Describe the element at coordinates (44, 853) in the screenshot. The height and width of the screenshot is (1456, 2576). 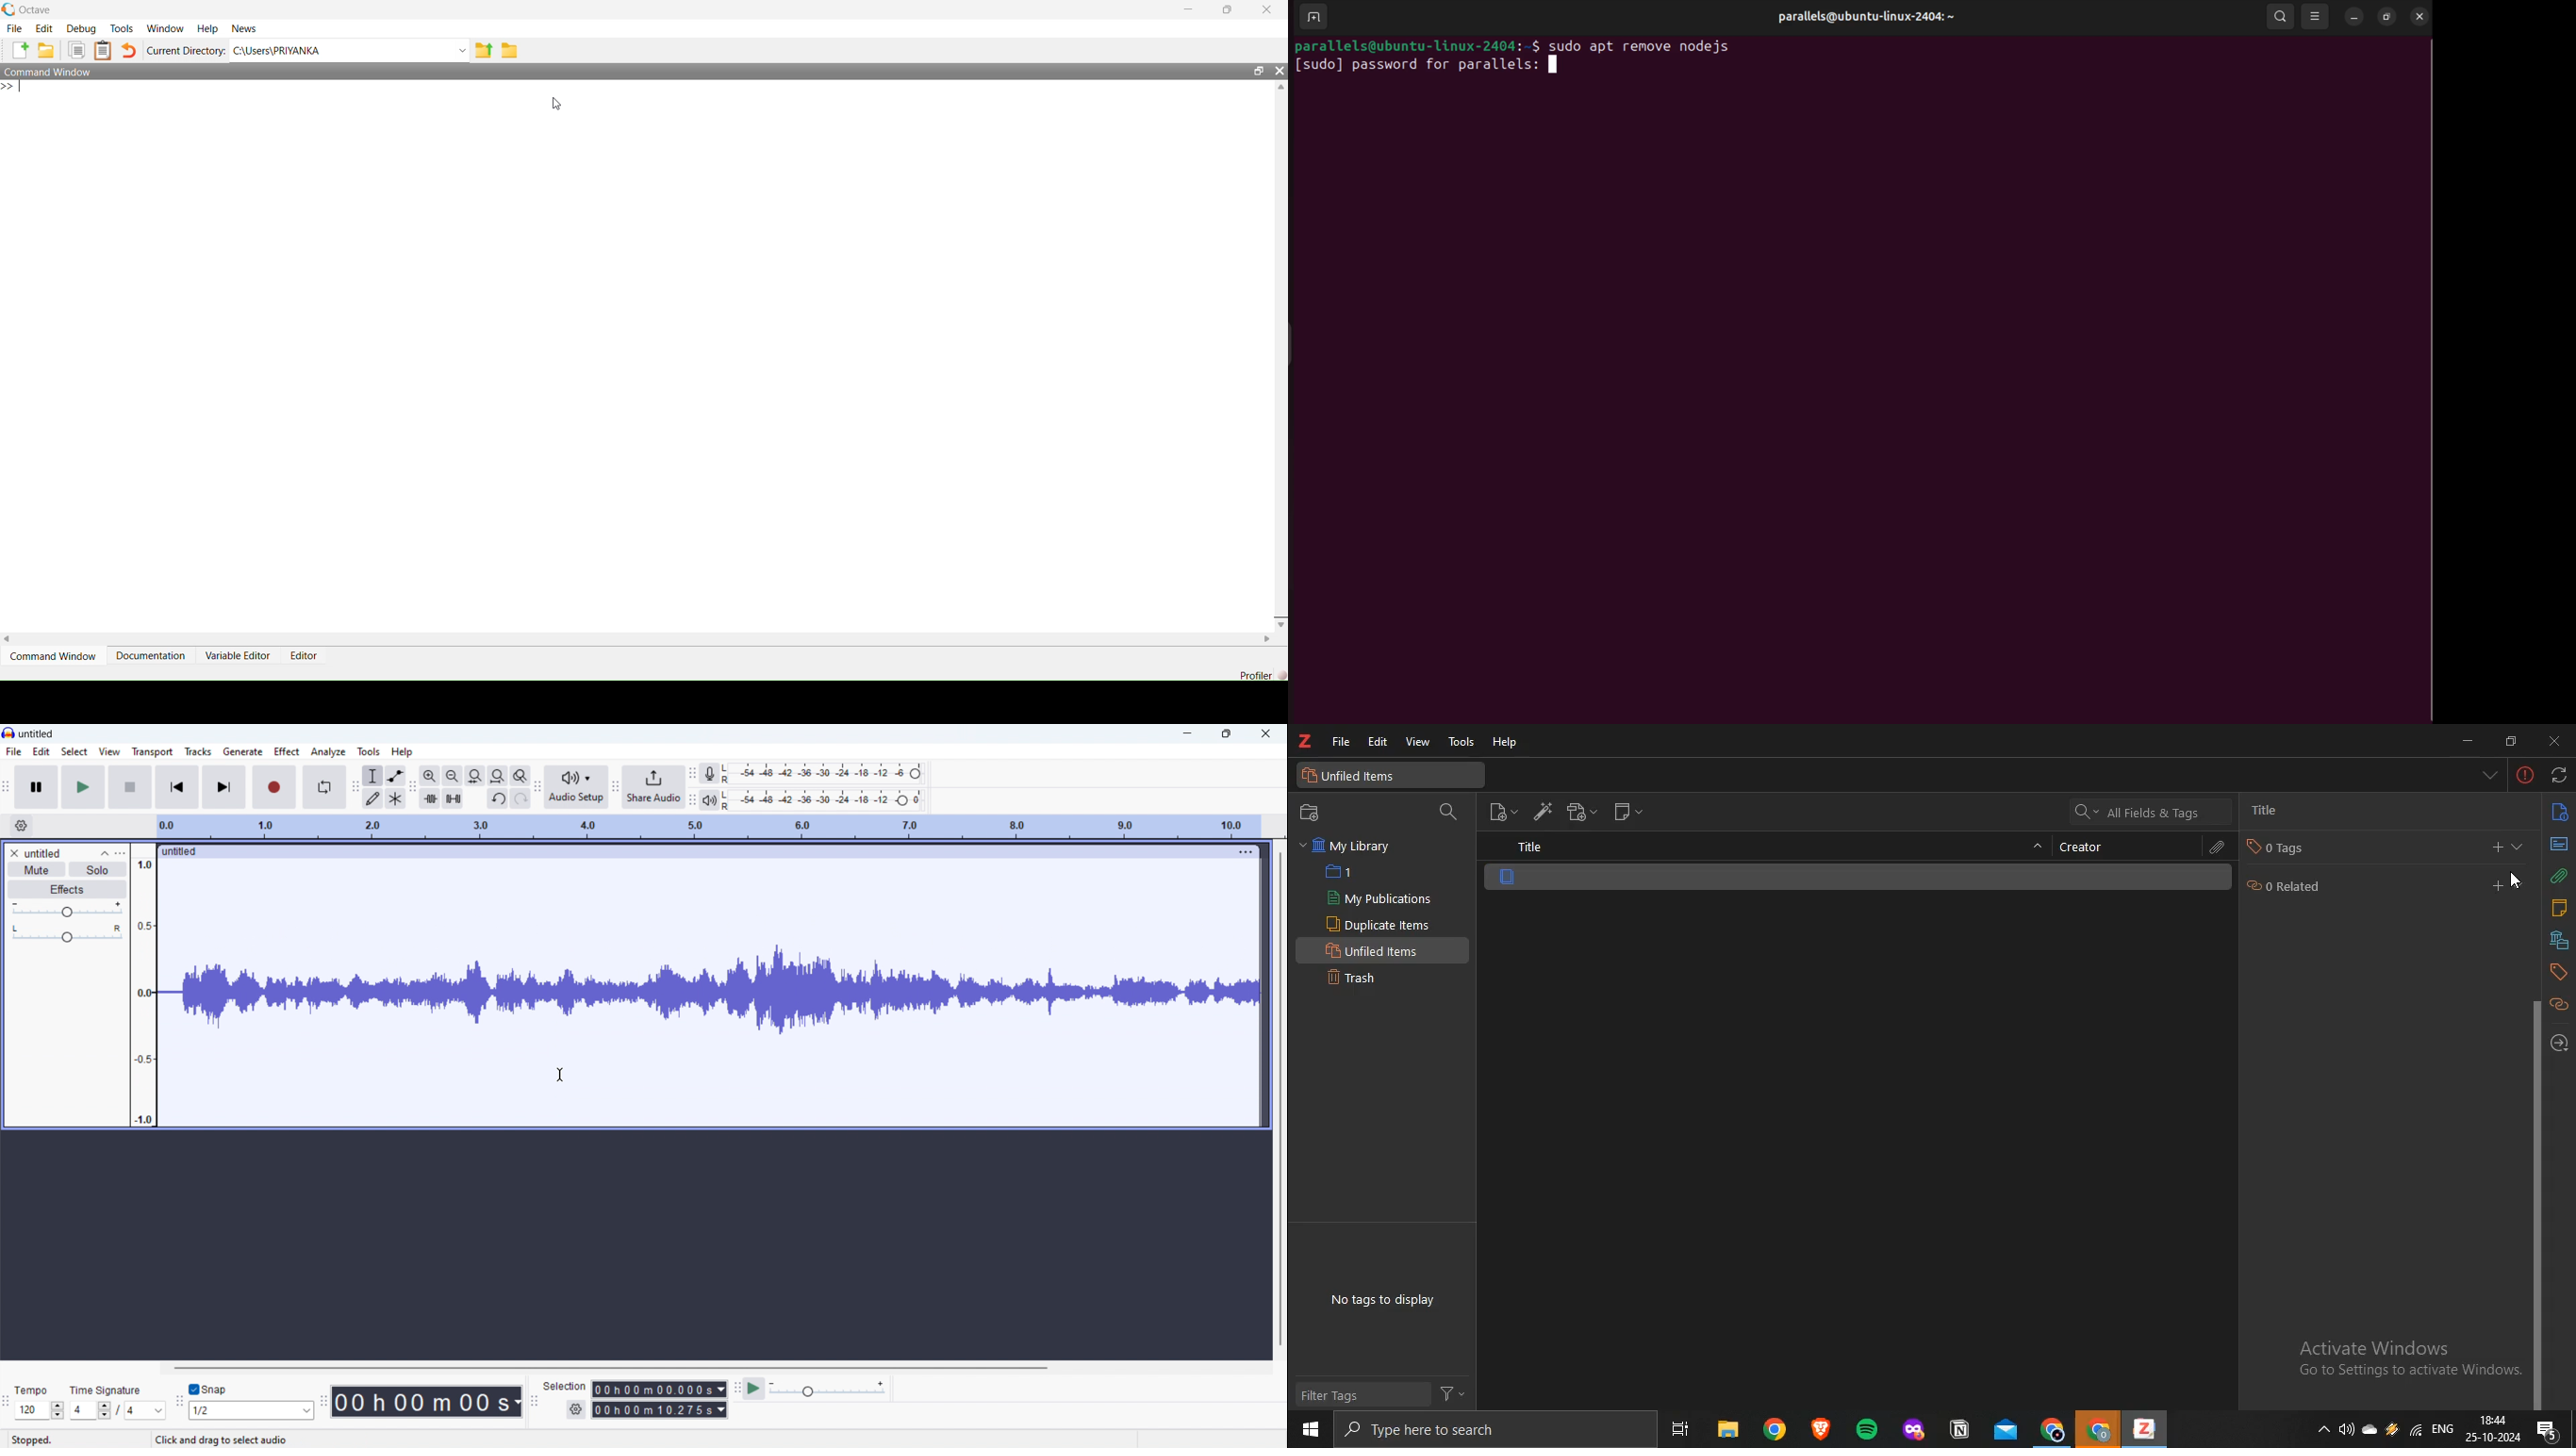
I see `track title` at that location.